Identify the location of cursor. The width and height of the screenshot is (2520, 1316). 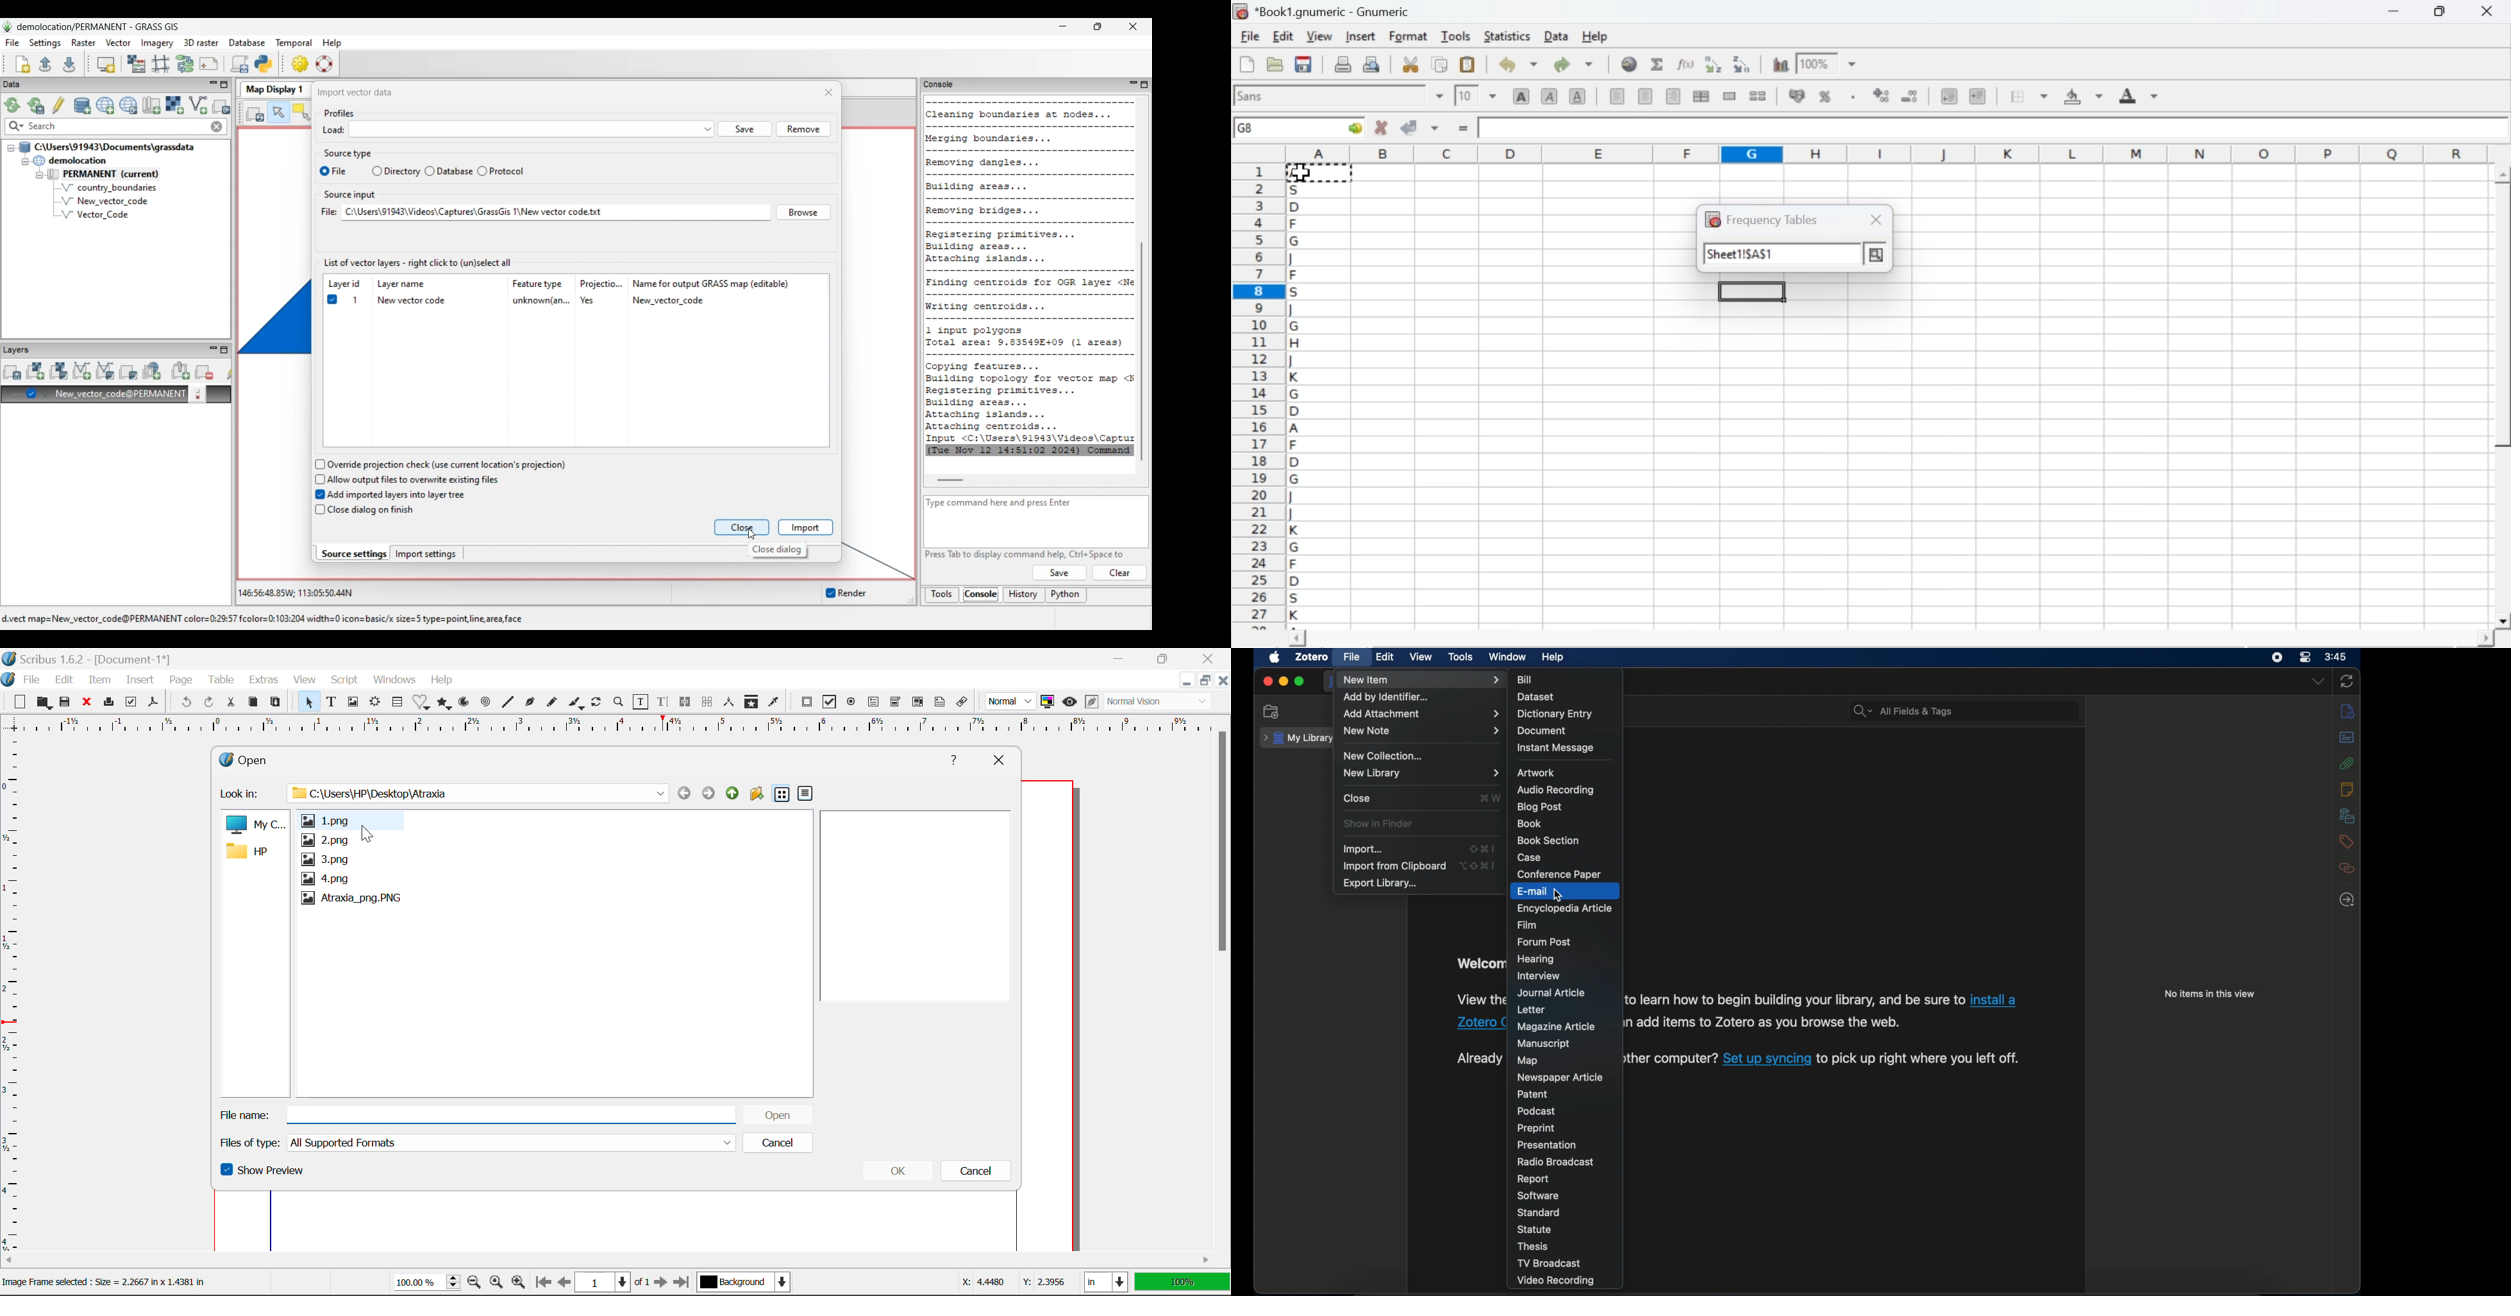
(1301, 173).